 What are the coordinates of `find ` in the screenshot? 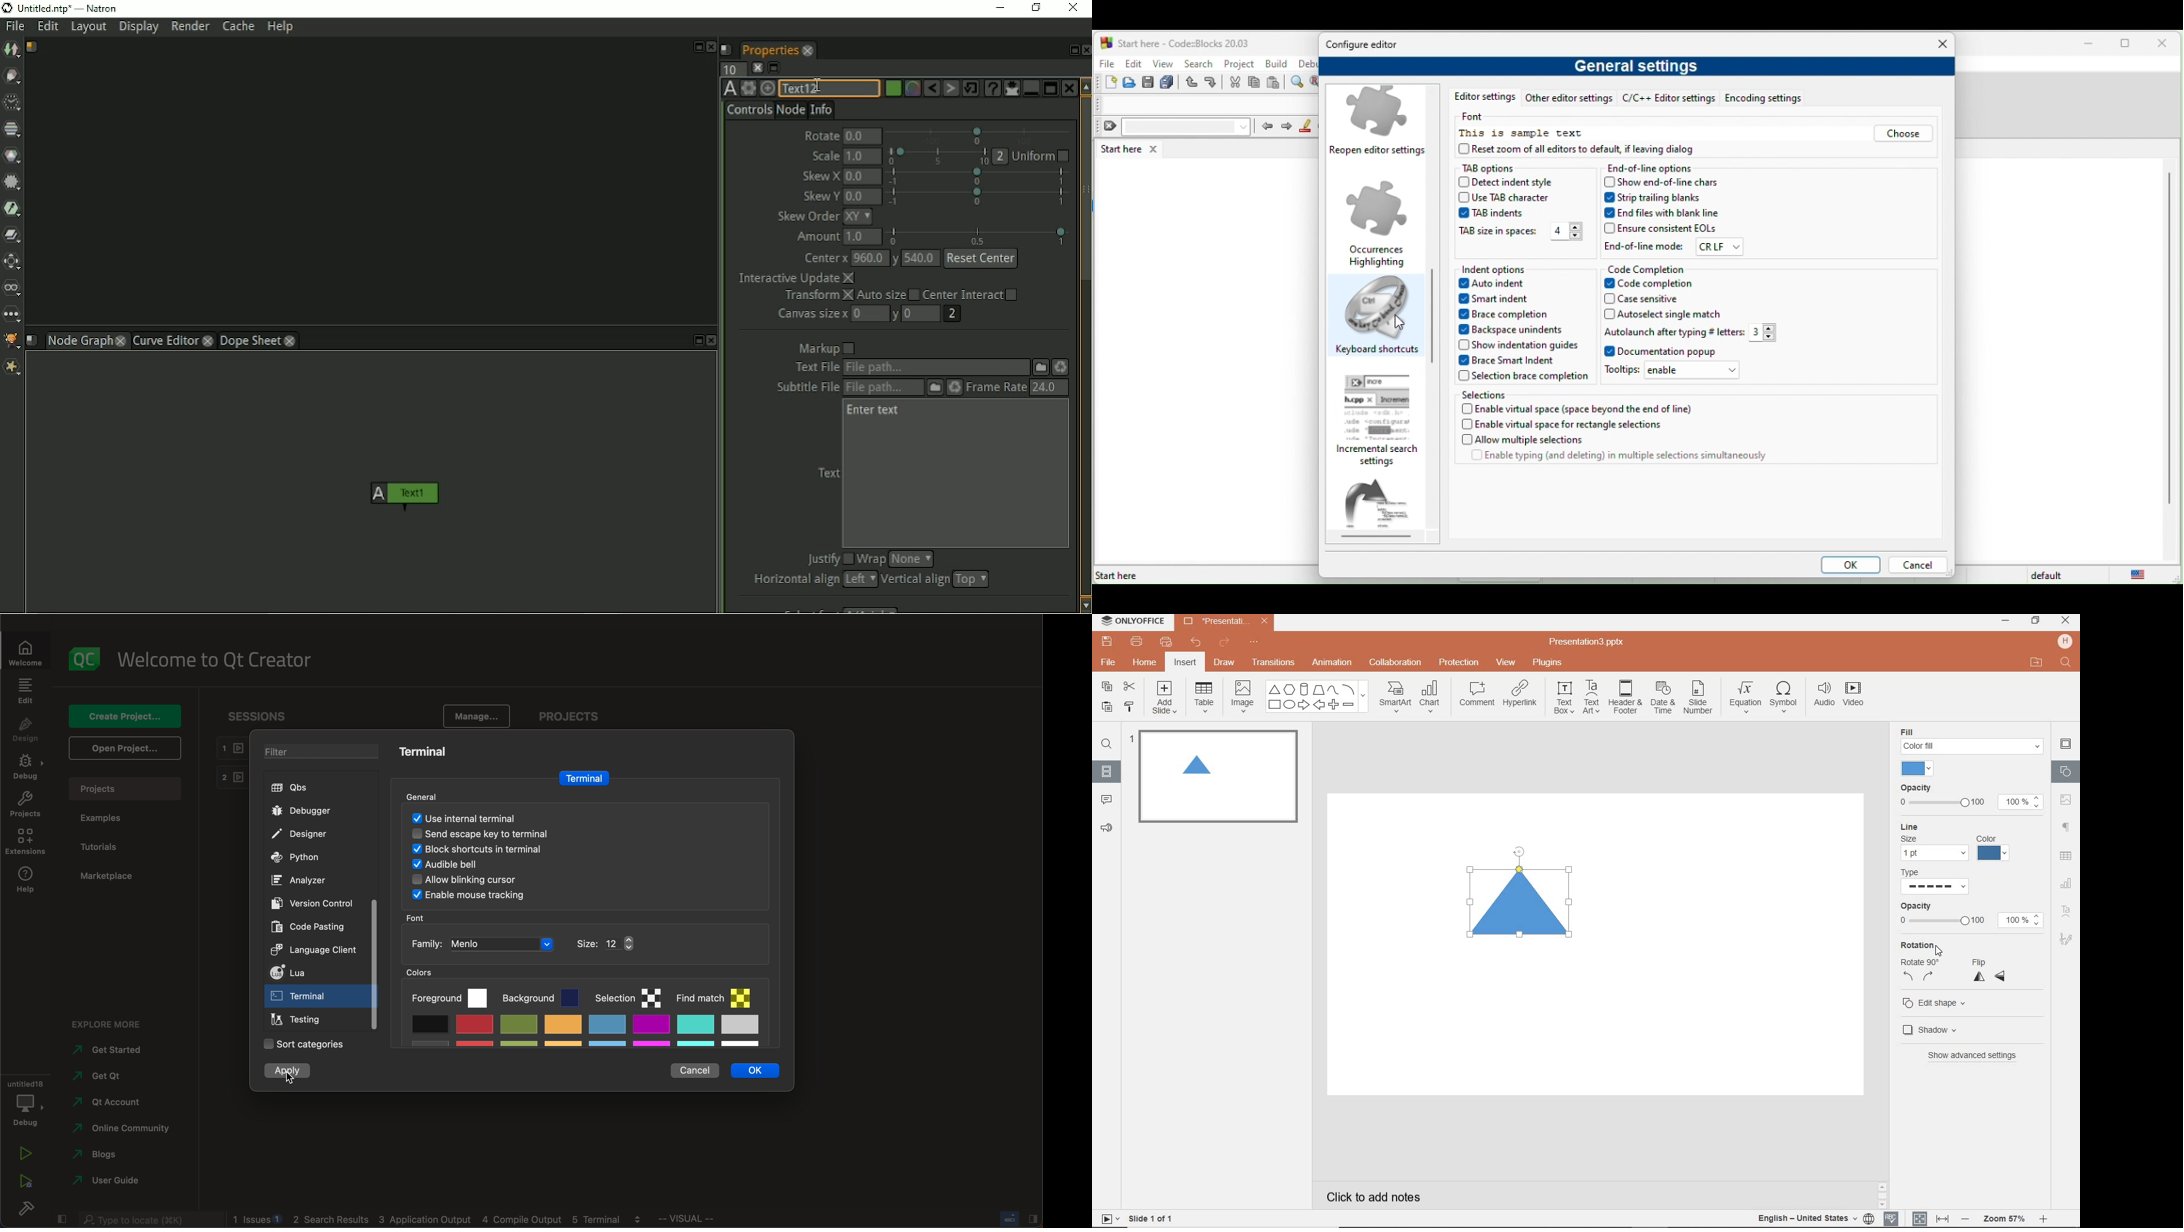 It's located at (1299, 83).